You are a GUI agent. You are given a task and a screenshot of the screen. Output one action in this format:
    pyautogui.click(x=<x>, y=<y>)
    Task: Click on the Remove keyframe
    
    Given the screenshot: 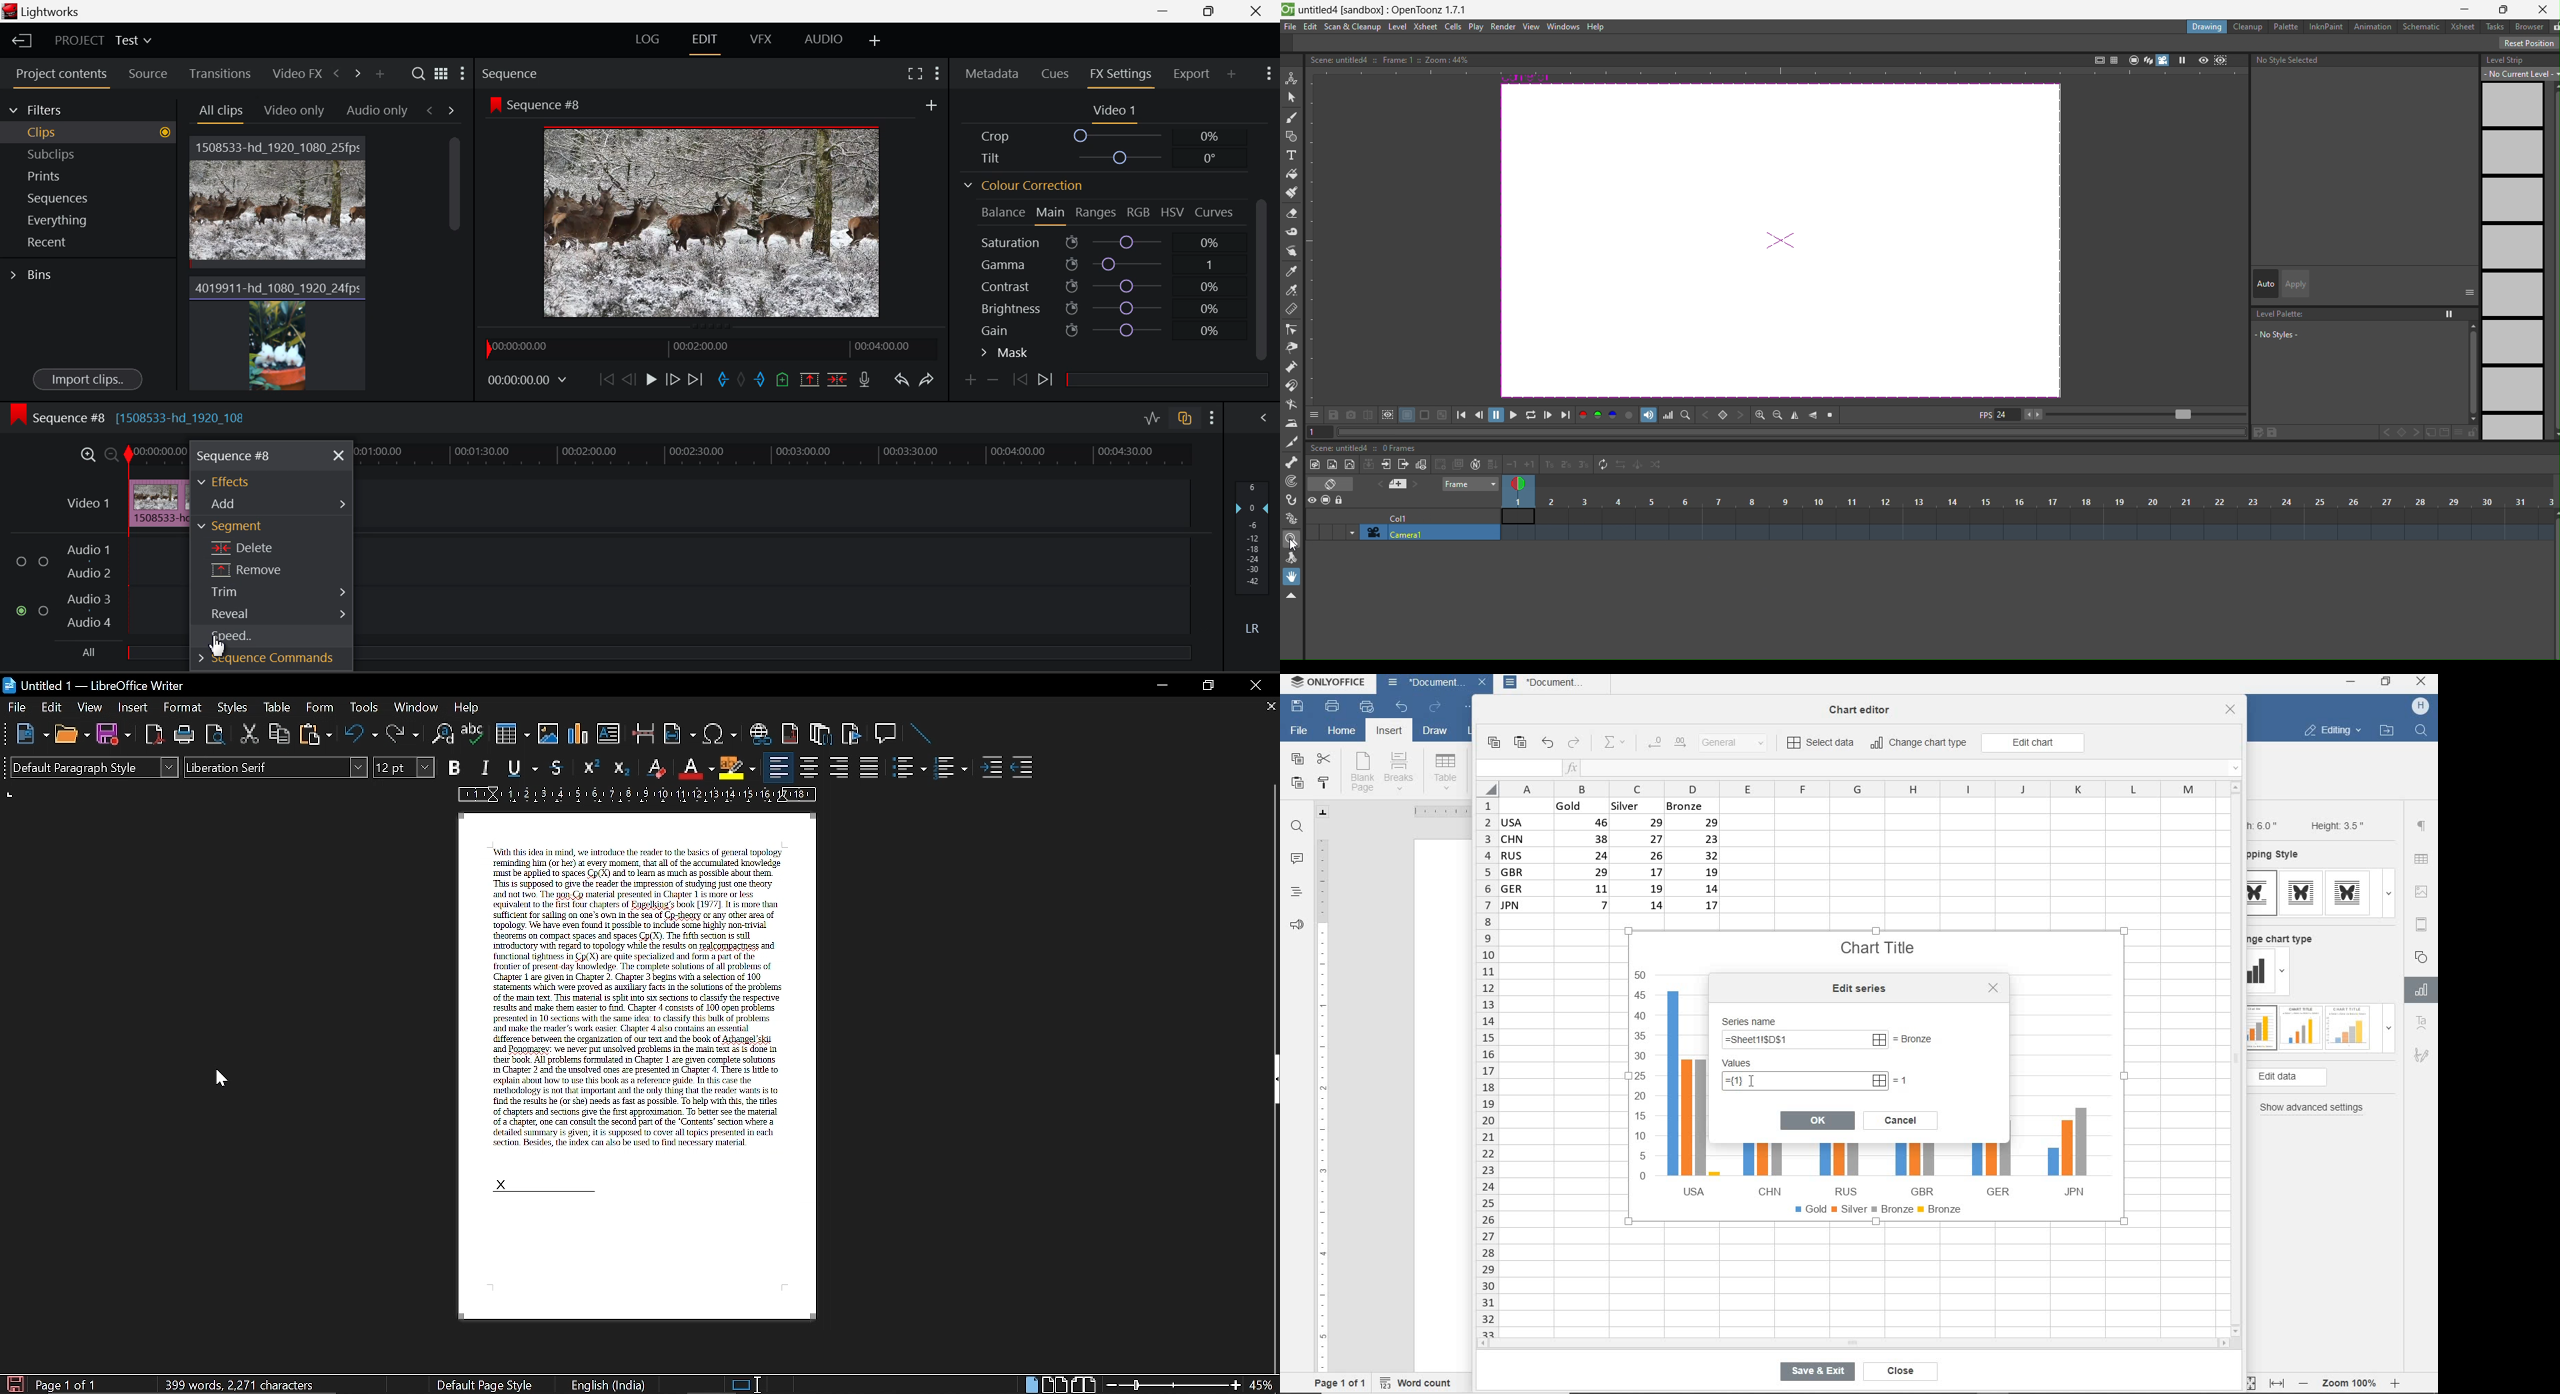 What is the action you would take?
    pyautogui.click(x=993, y=382)
    